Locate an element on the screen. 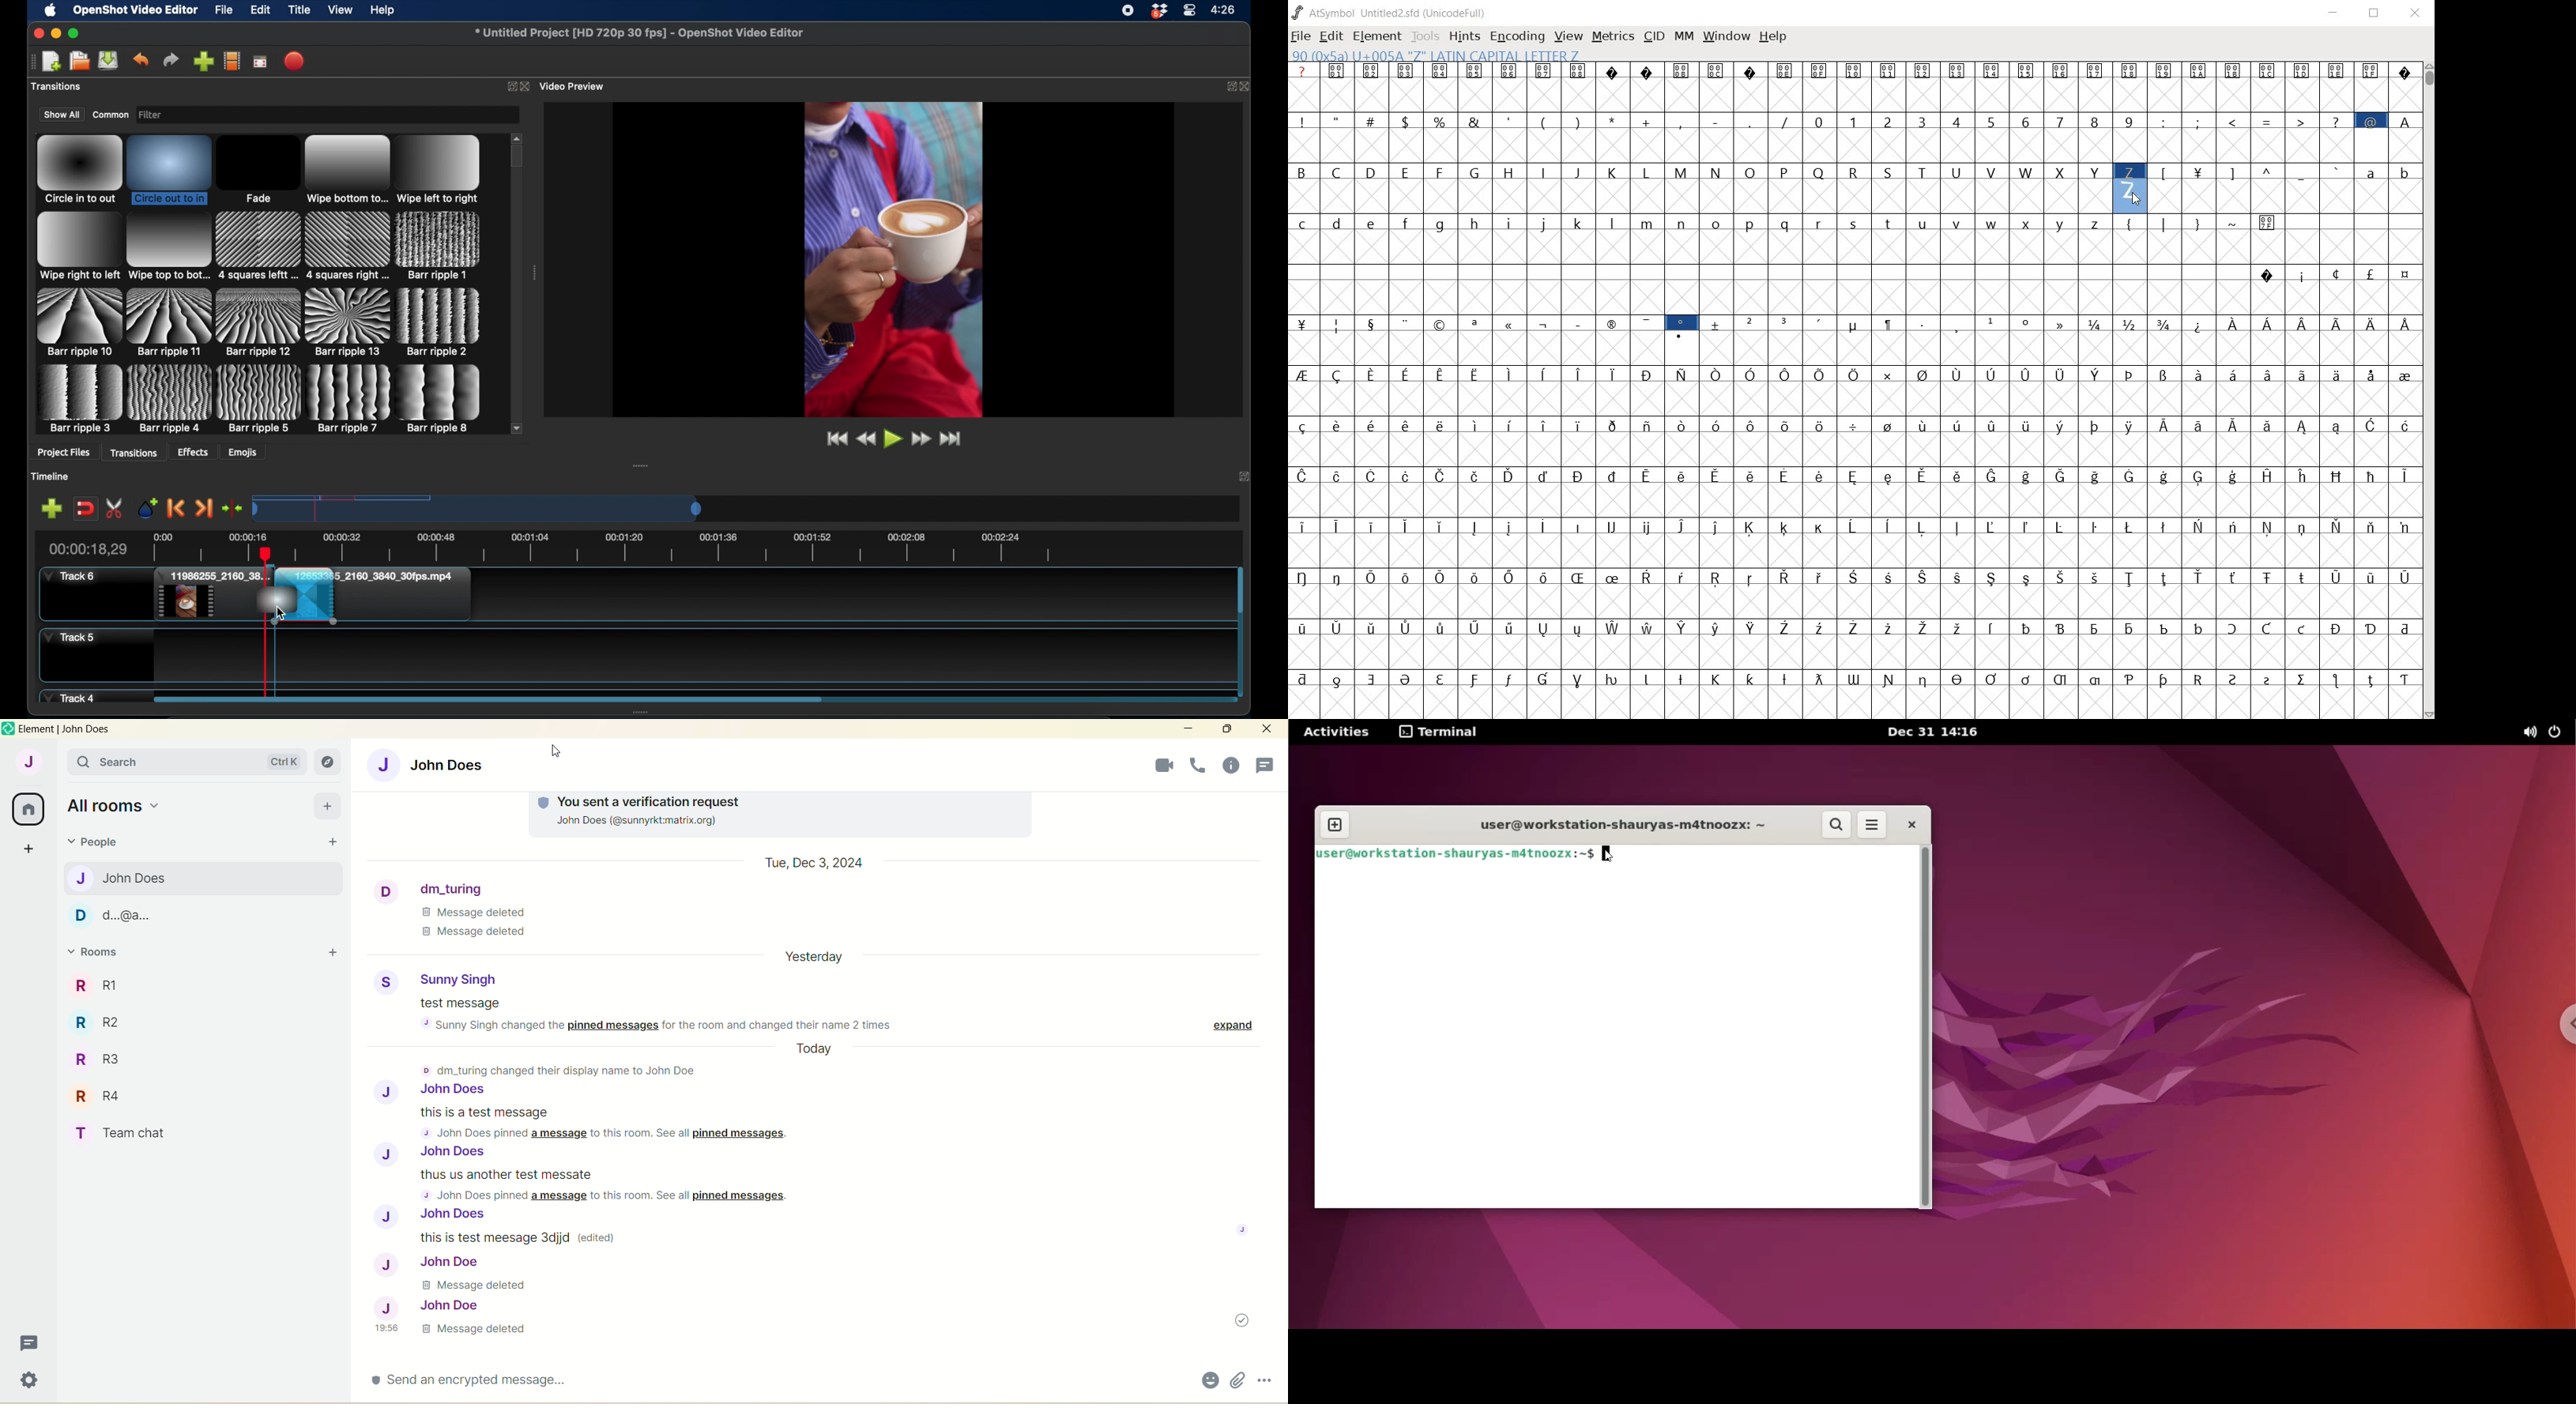  close is located at coordinates (1263, 730).